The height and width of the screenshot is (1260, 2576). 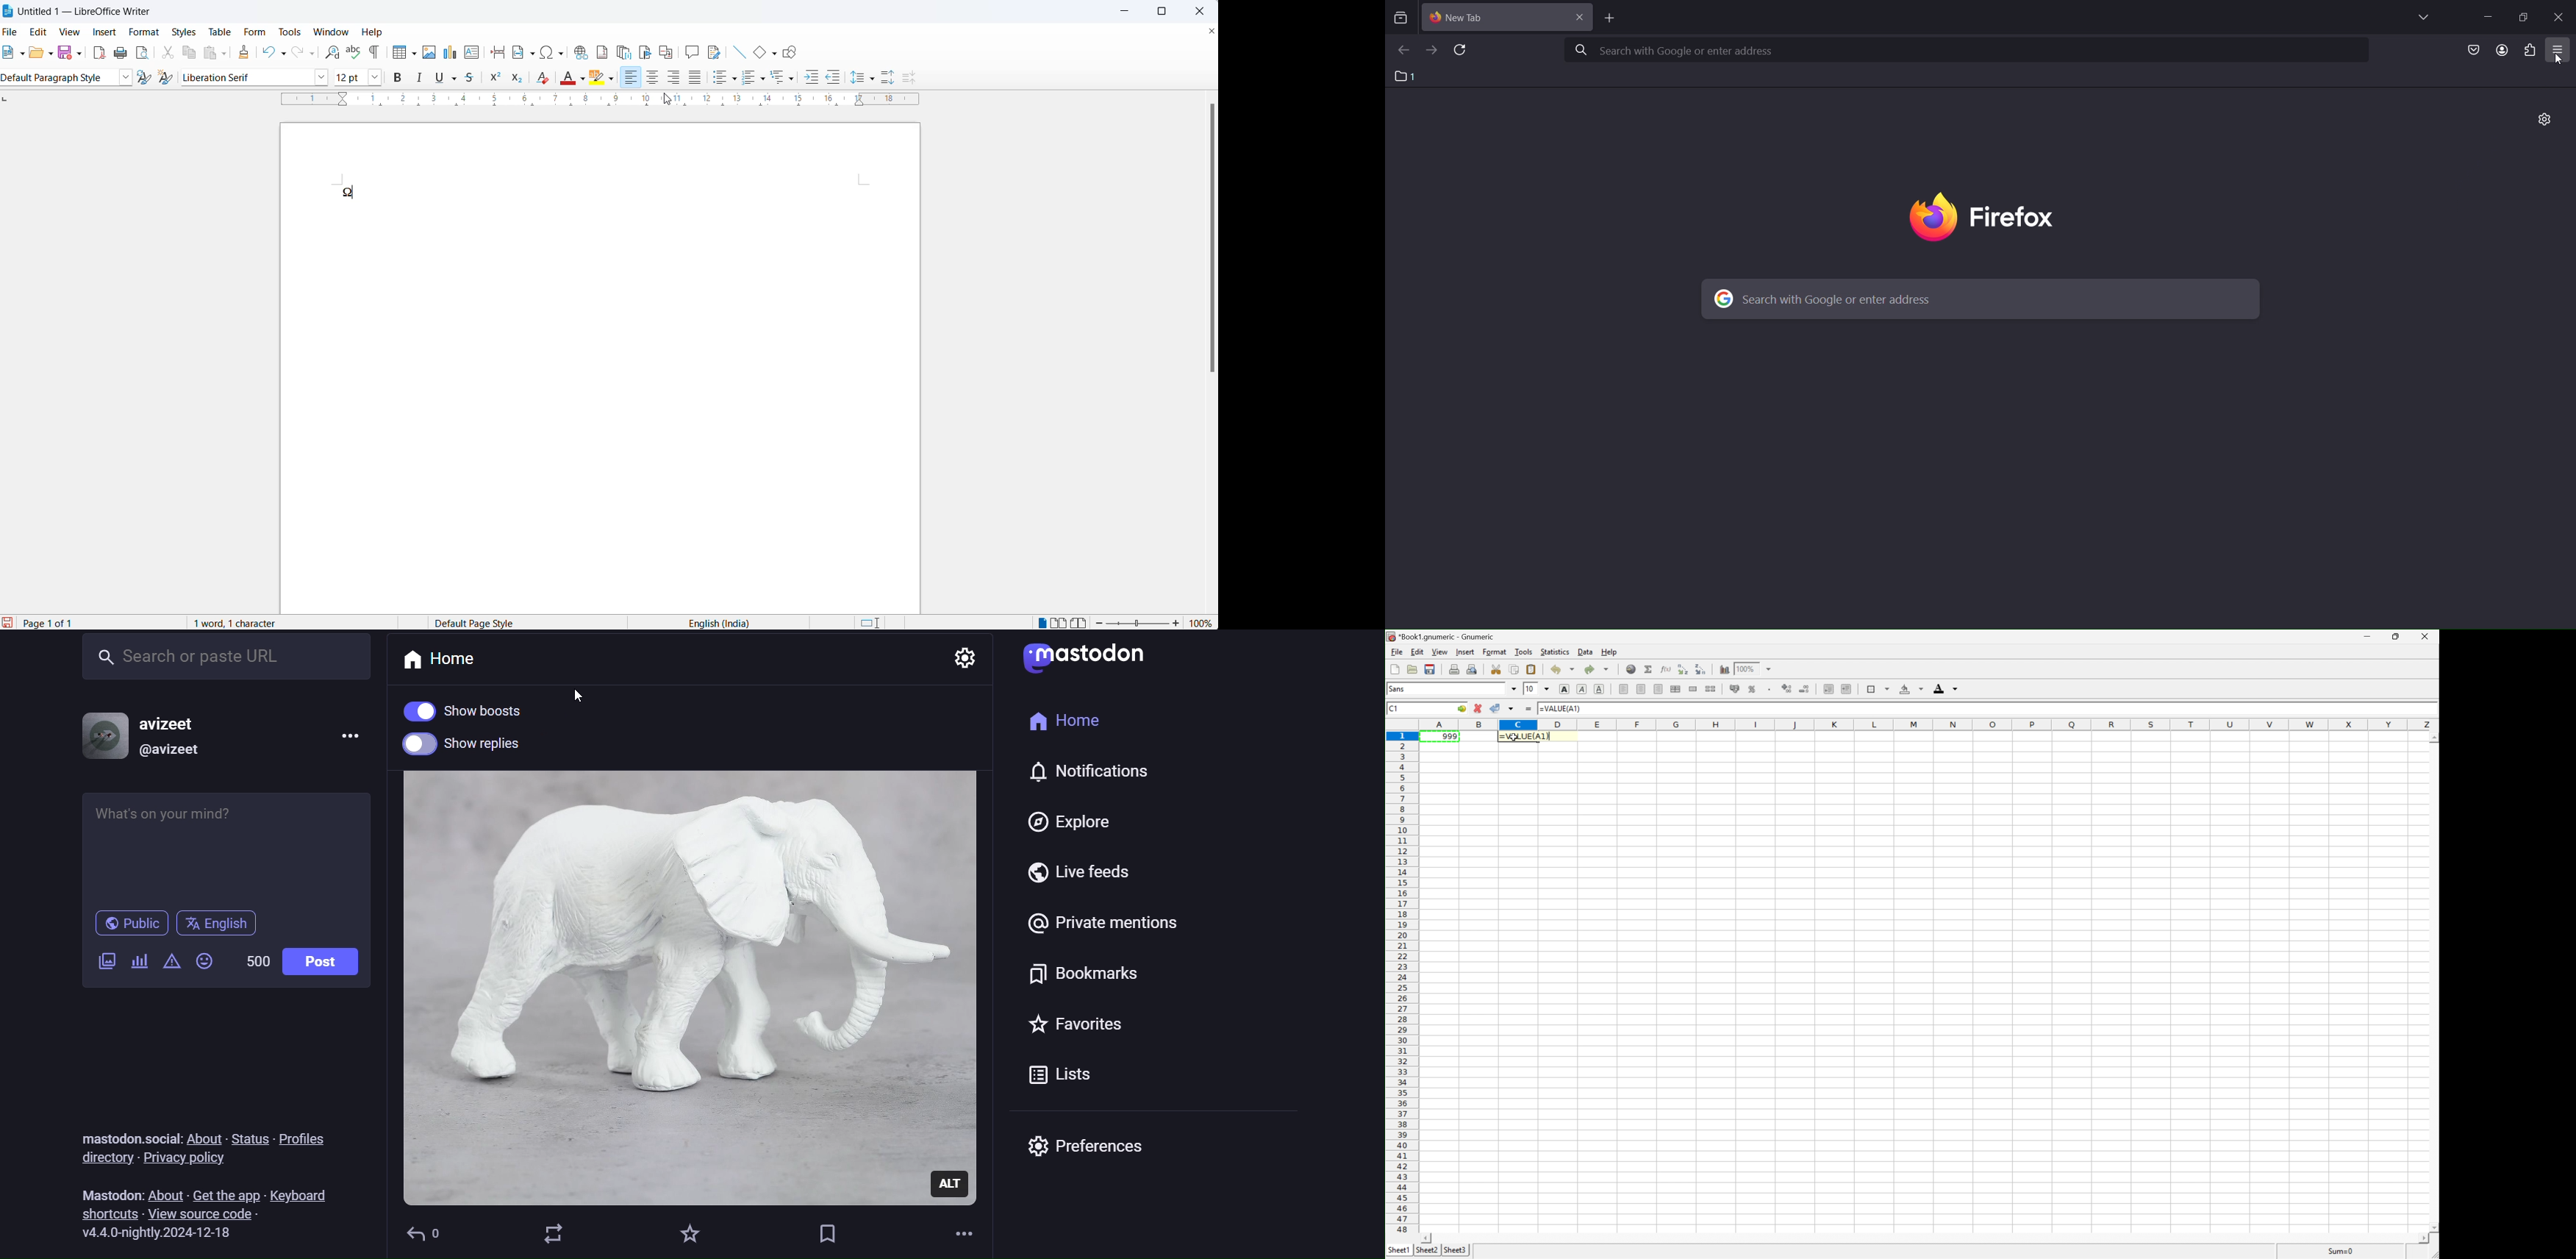 What do you see at coordinates (1442, 737) in the screenshot?
I see `999` at bounding box center [1442, 737].